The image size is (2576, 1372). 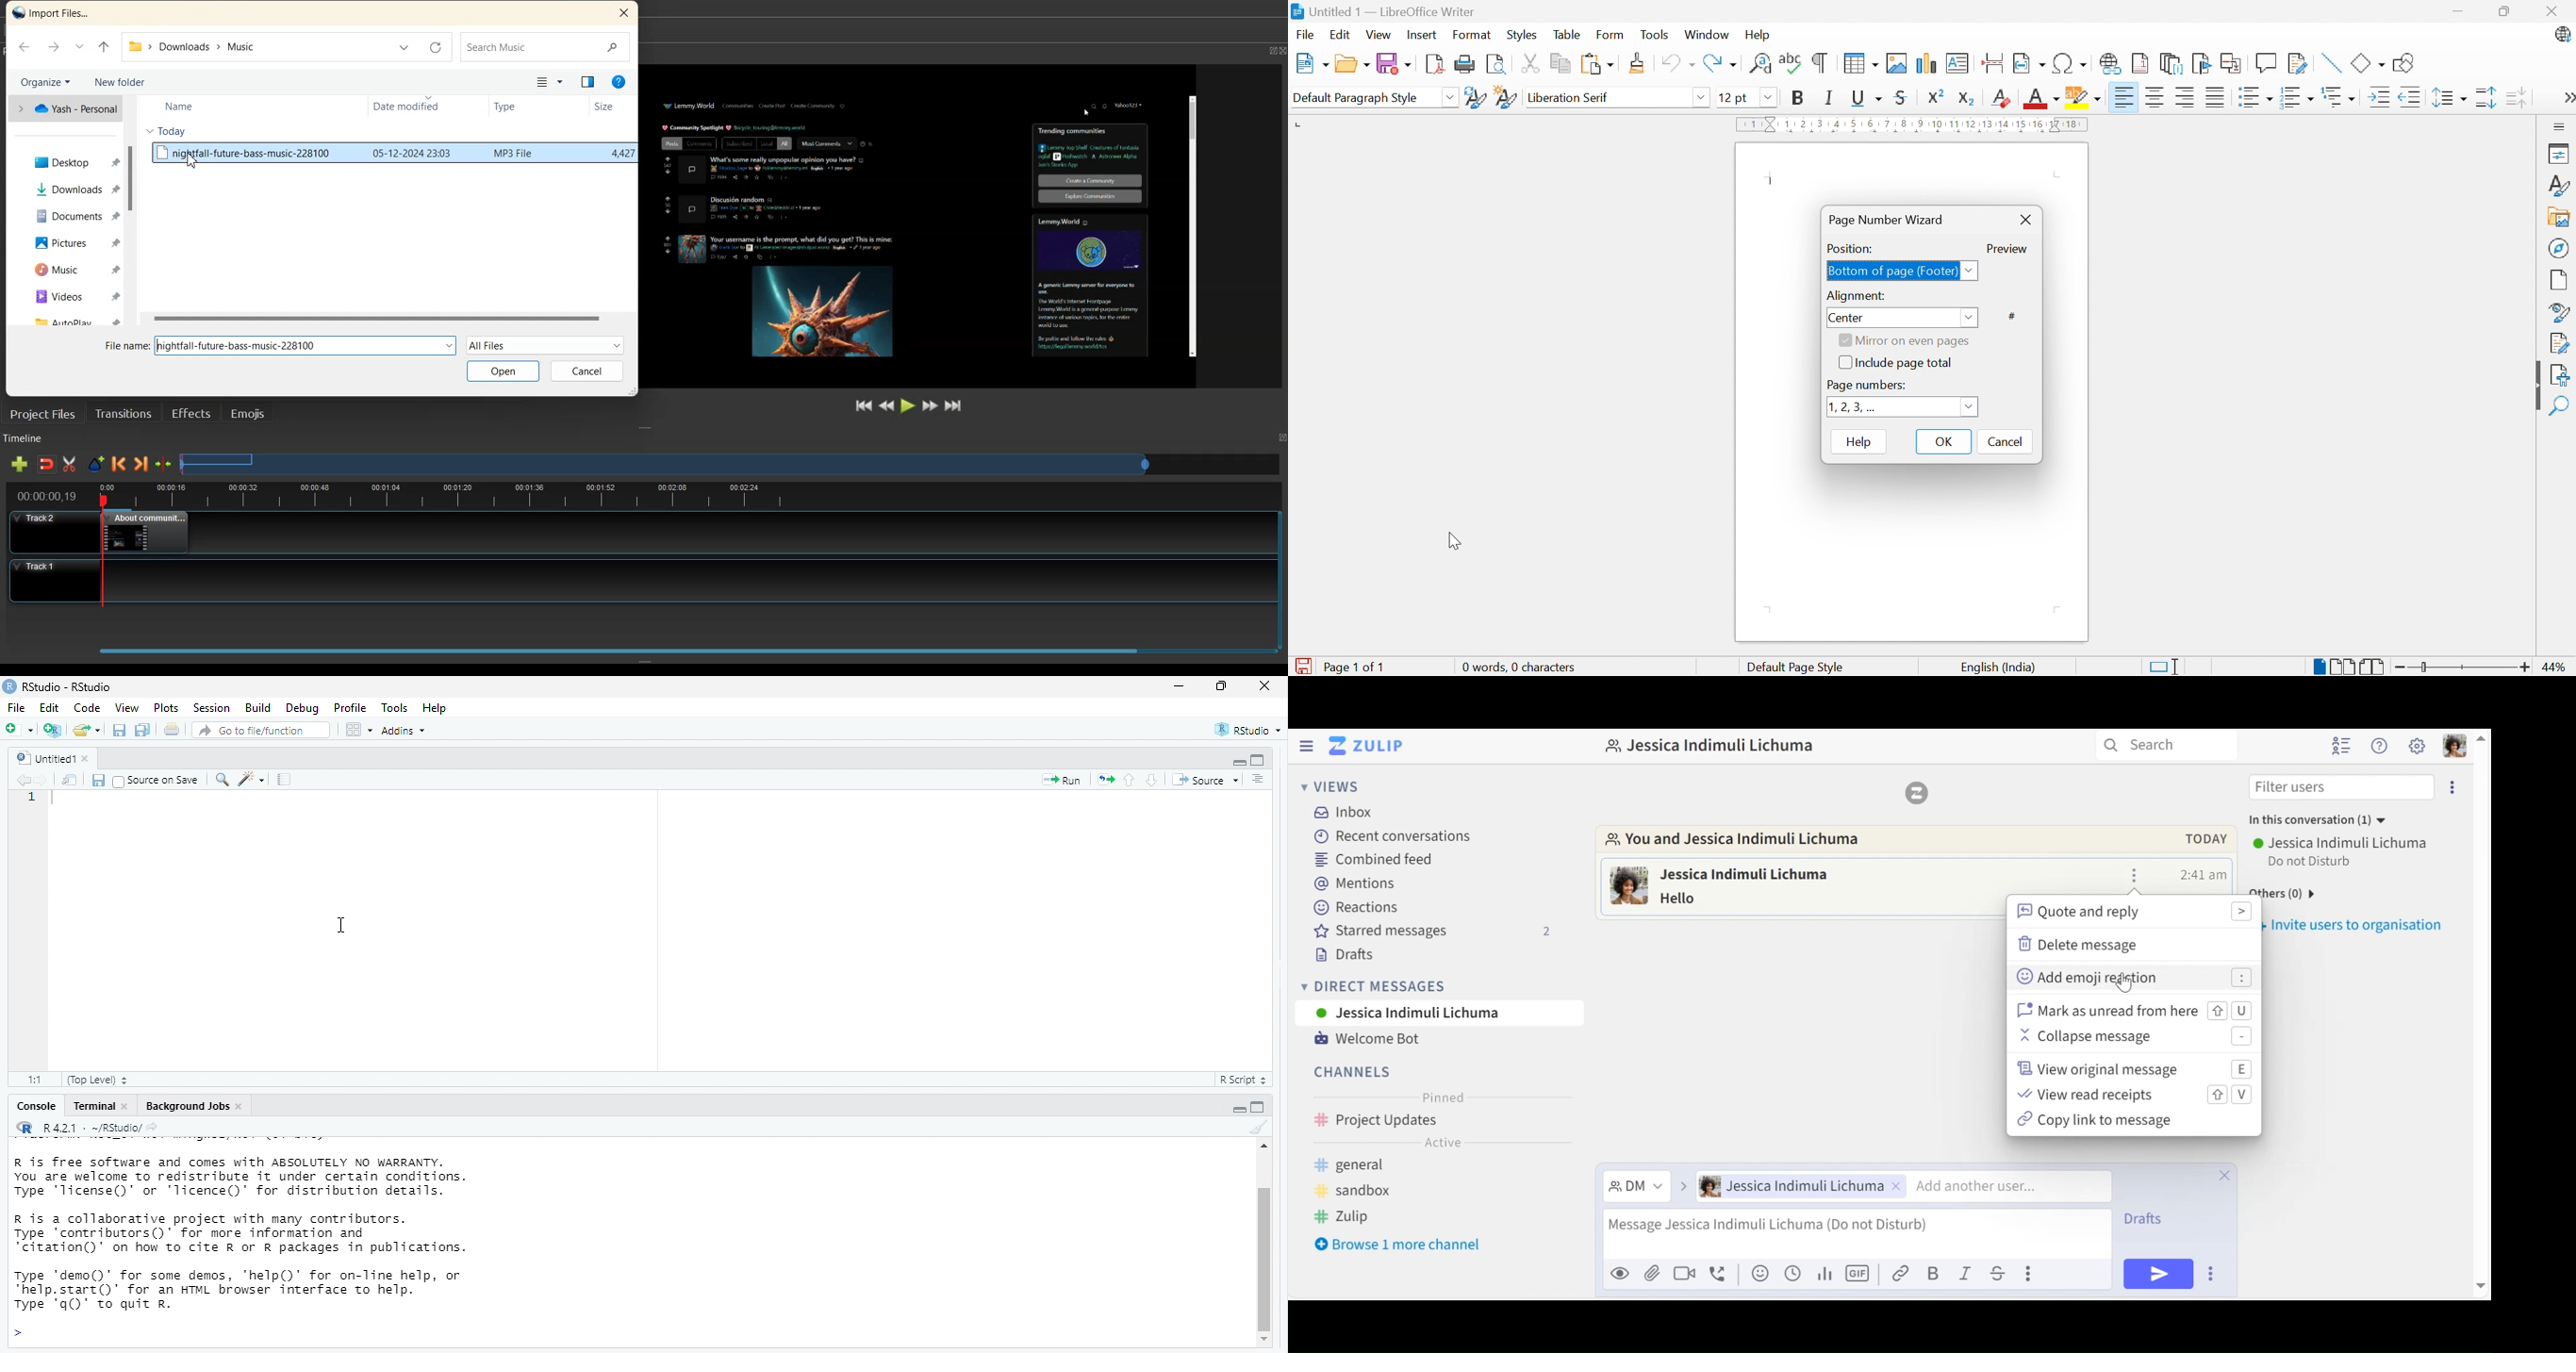 What do you see at coordinates (2136, 875) in the screenshot?
I see `message actions` at bounding box center [2136, 875].